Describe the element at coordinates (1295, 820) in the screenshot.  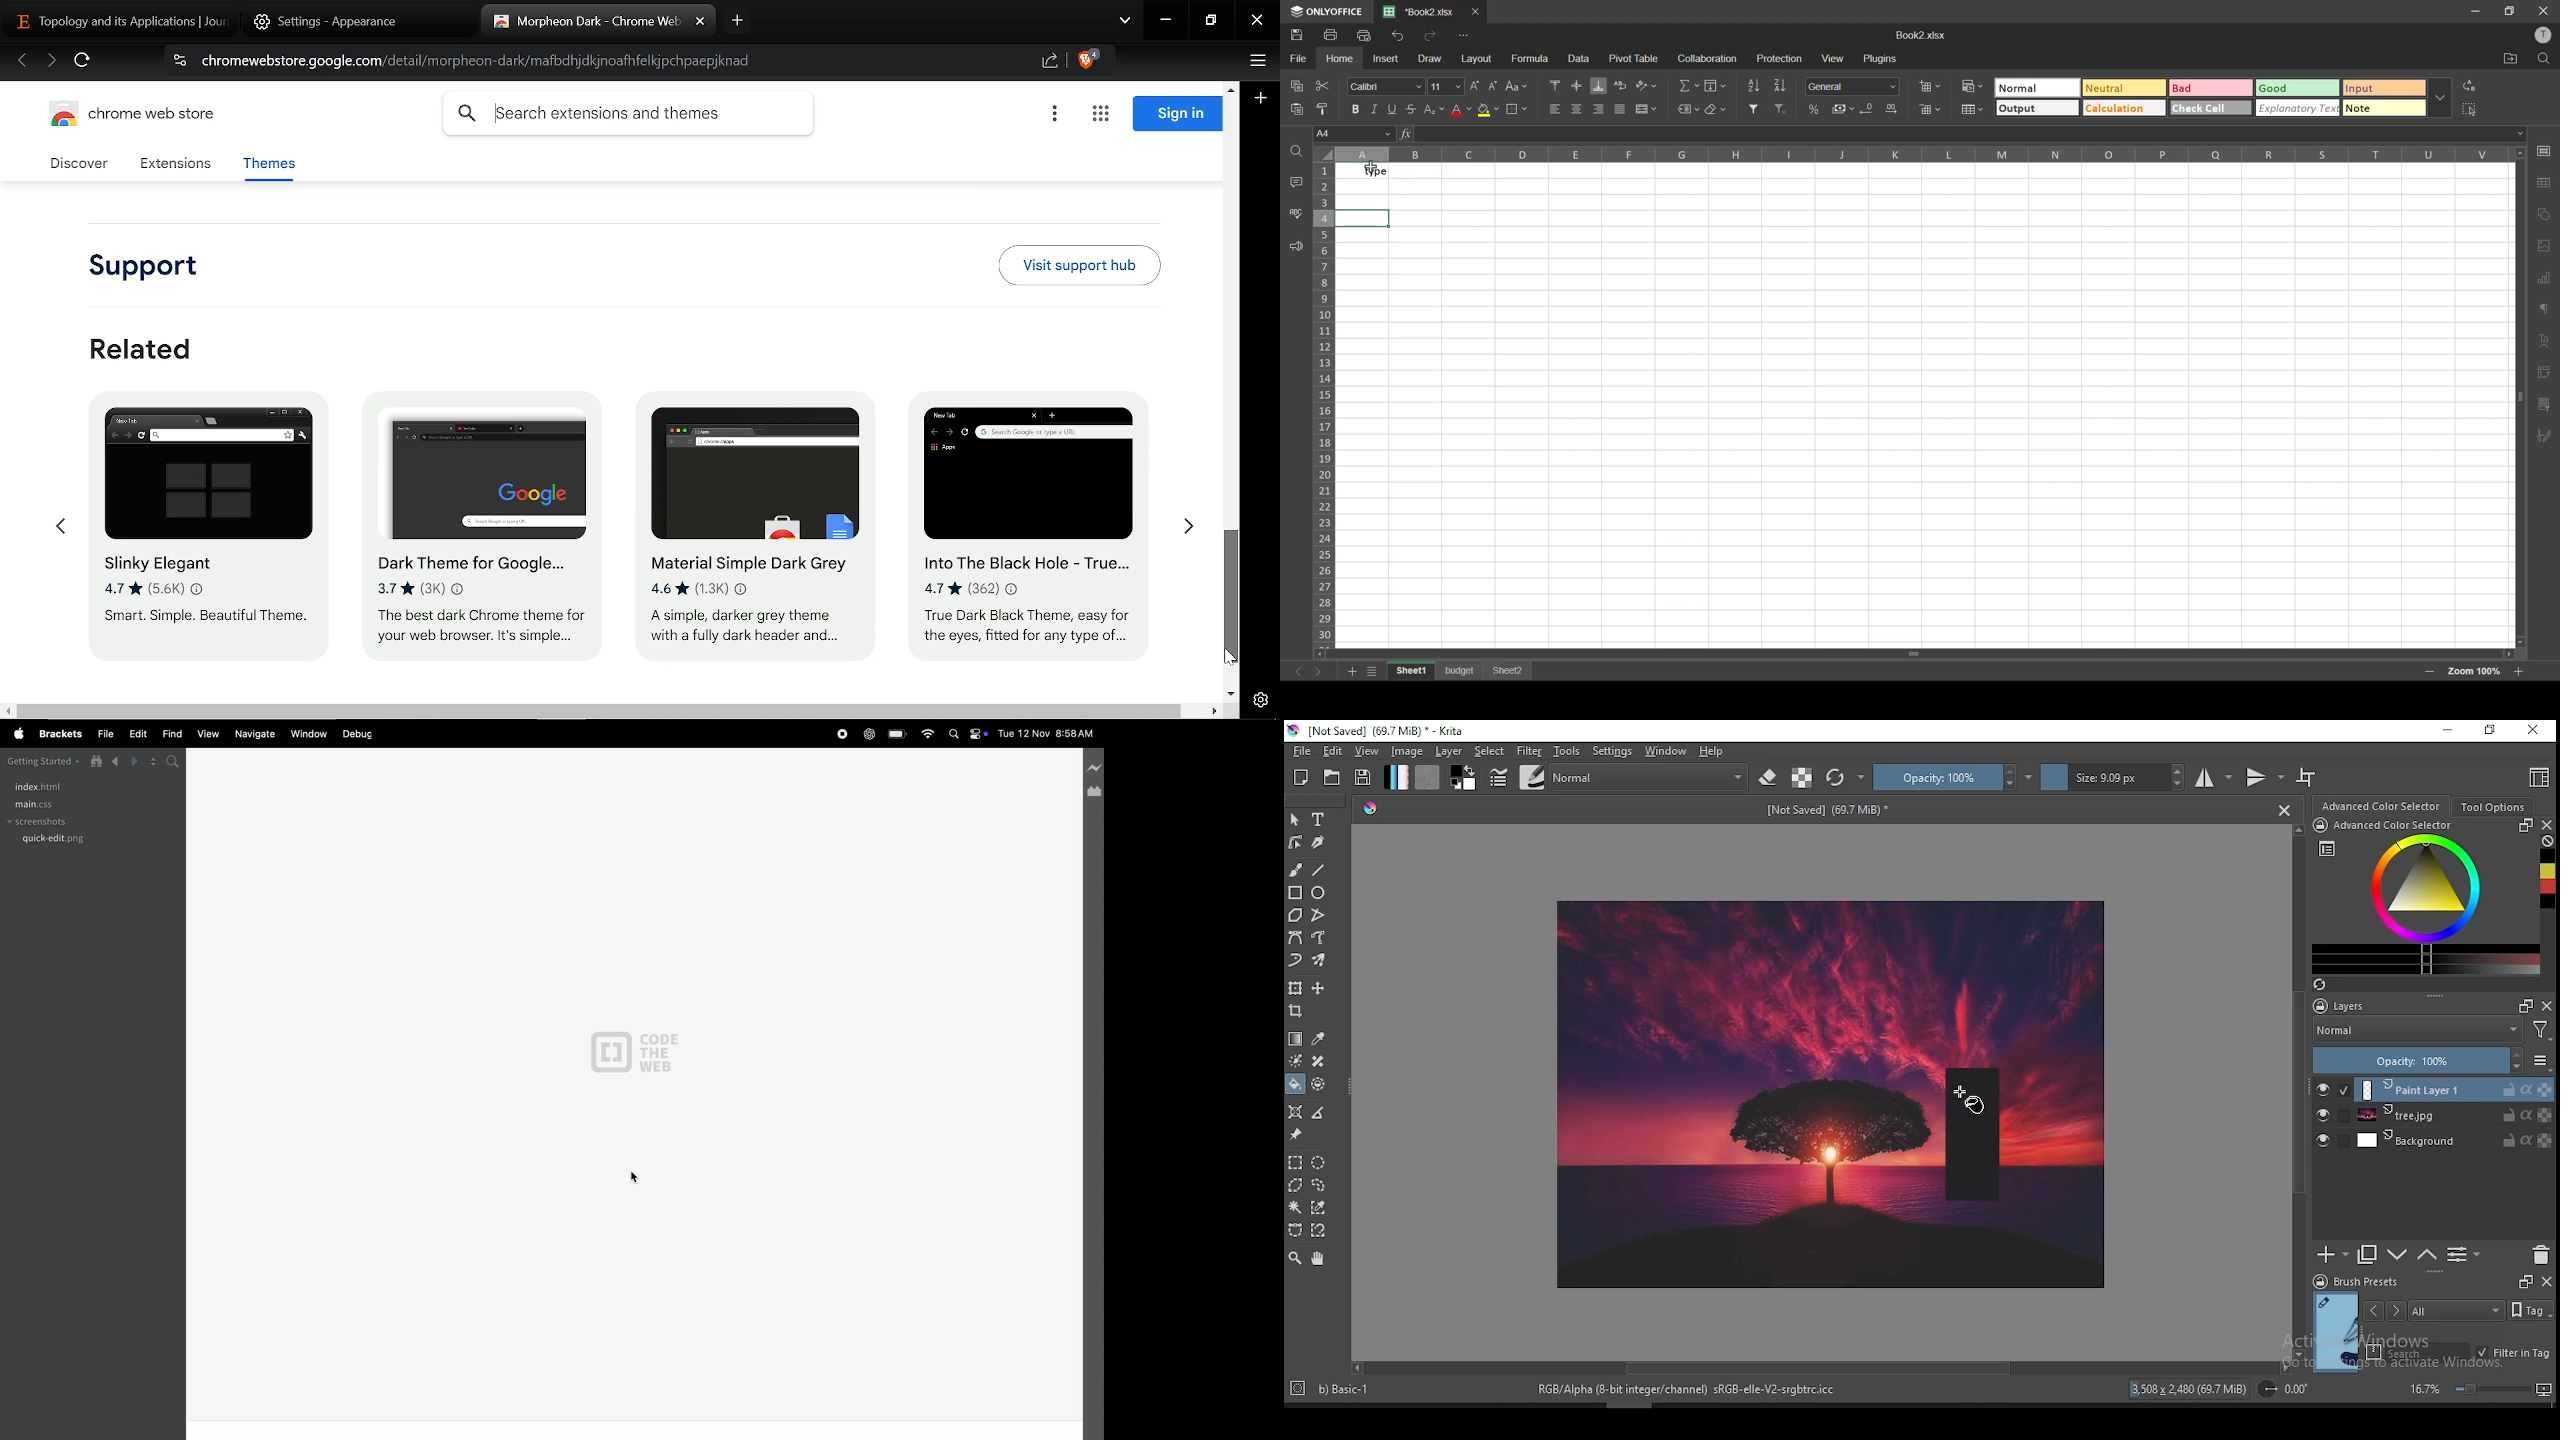
I see `selectshapes tool` at that location.